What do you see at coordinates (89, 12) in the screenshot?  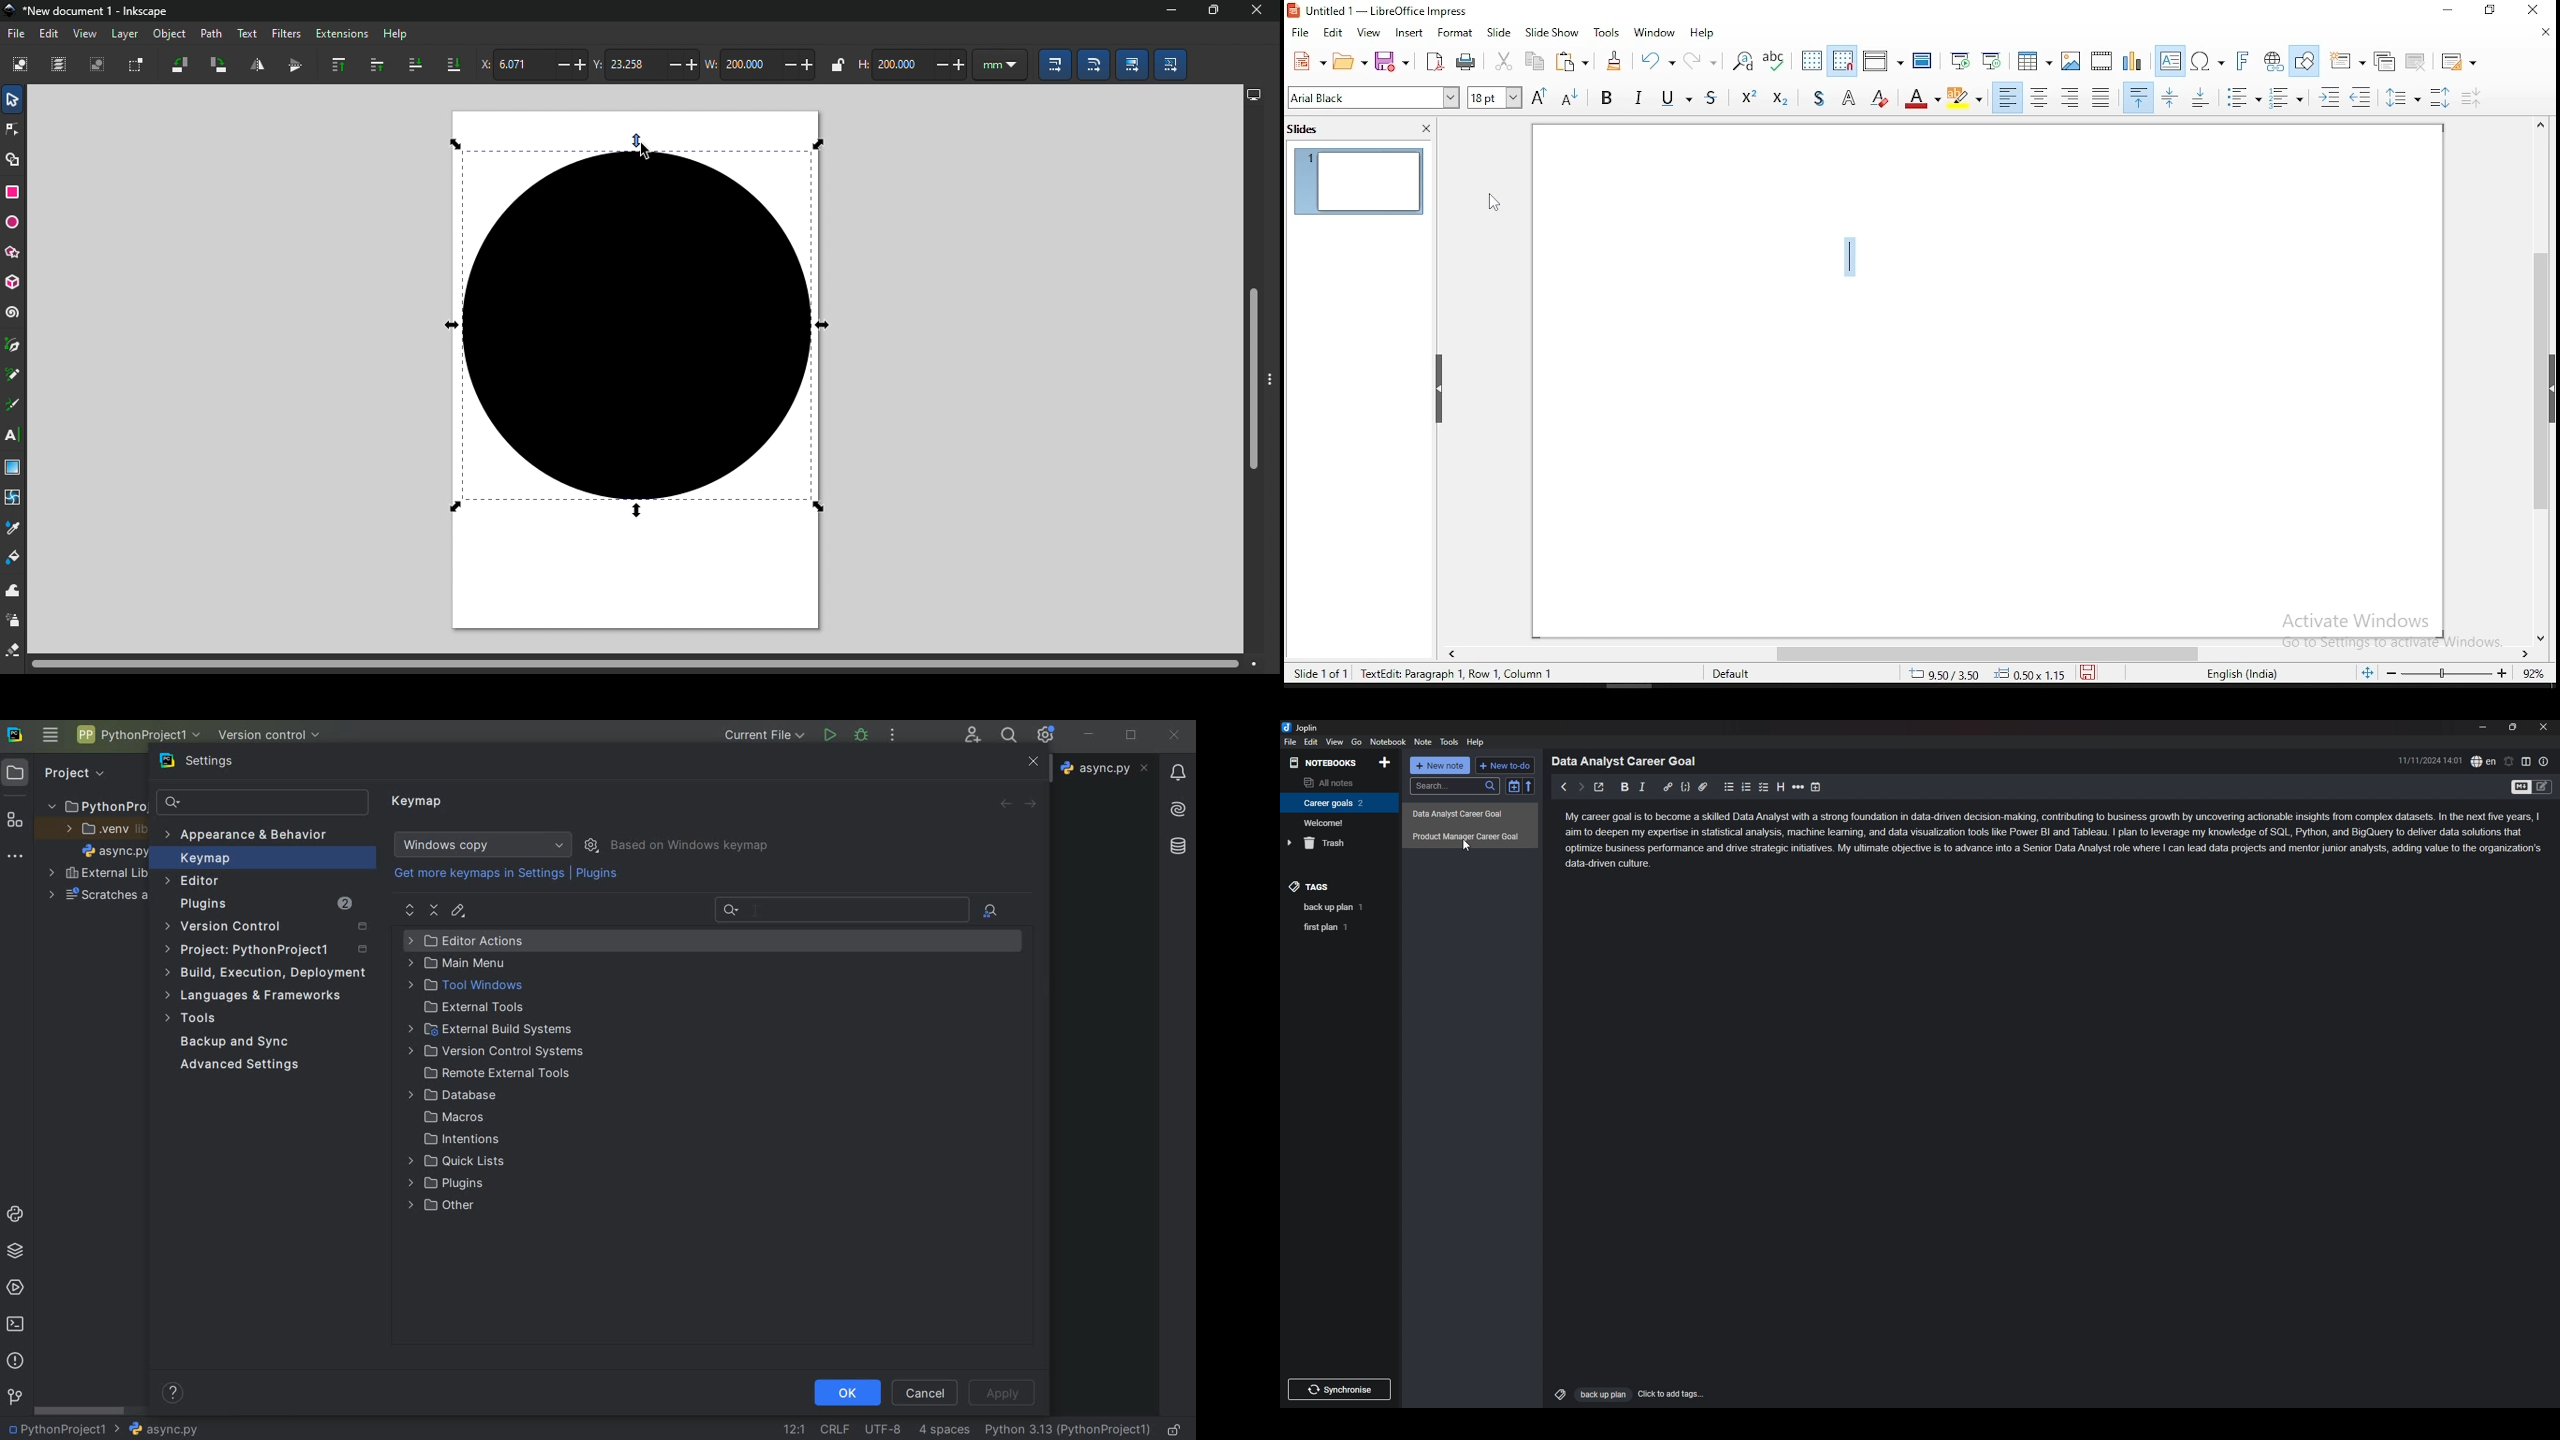 I see `File name` at bounding box center [89, 12].